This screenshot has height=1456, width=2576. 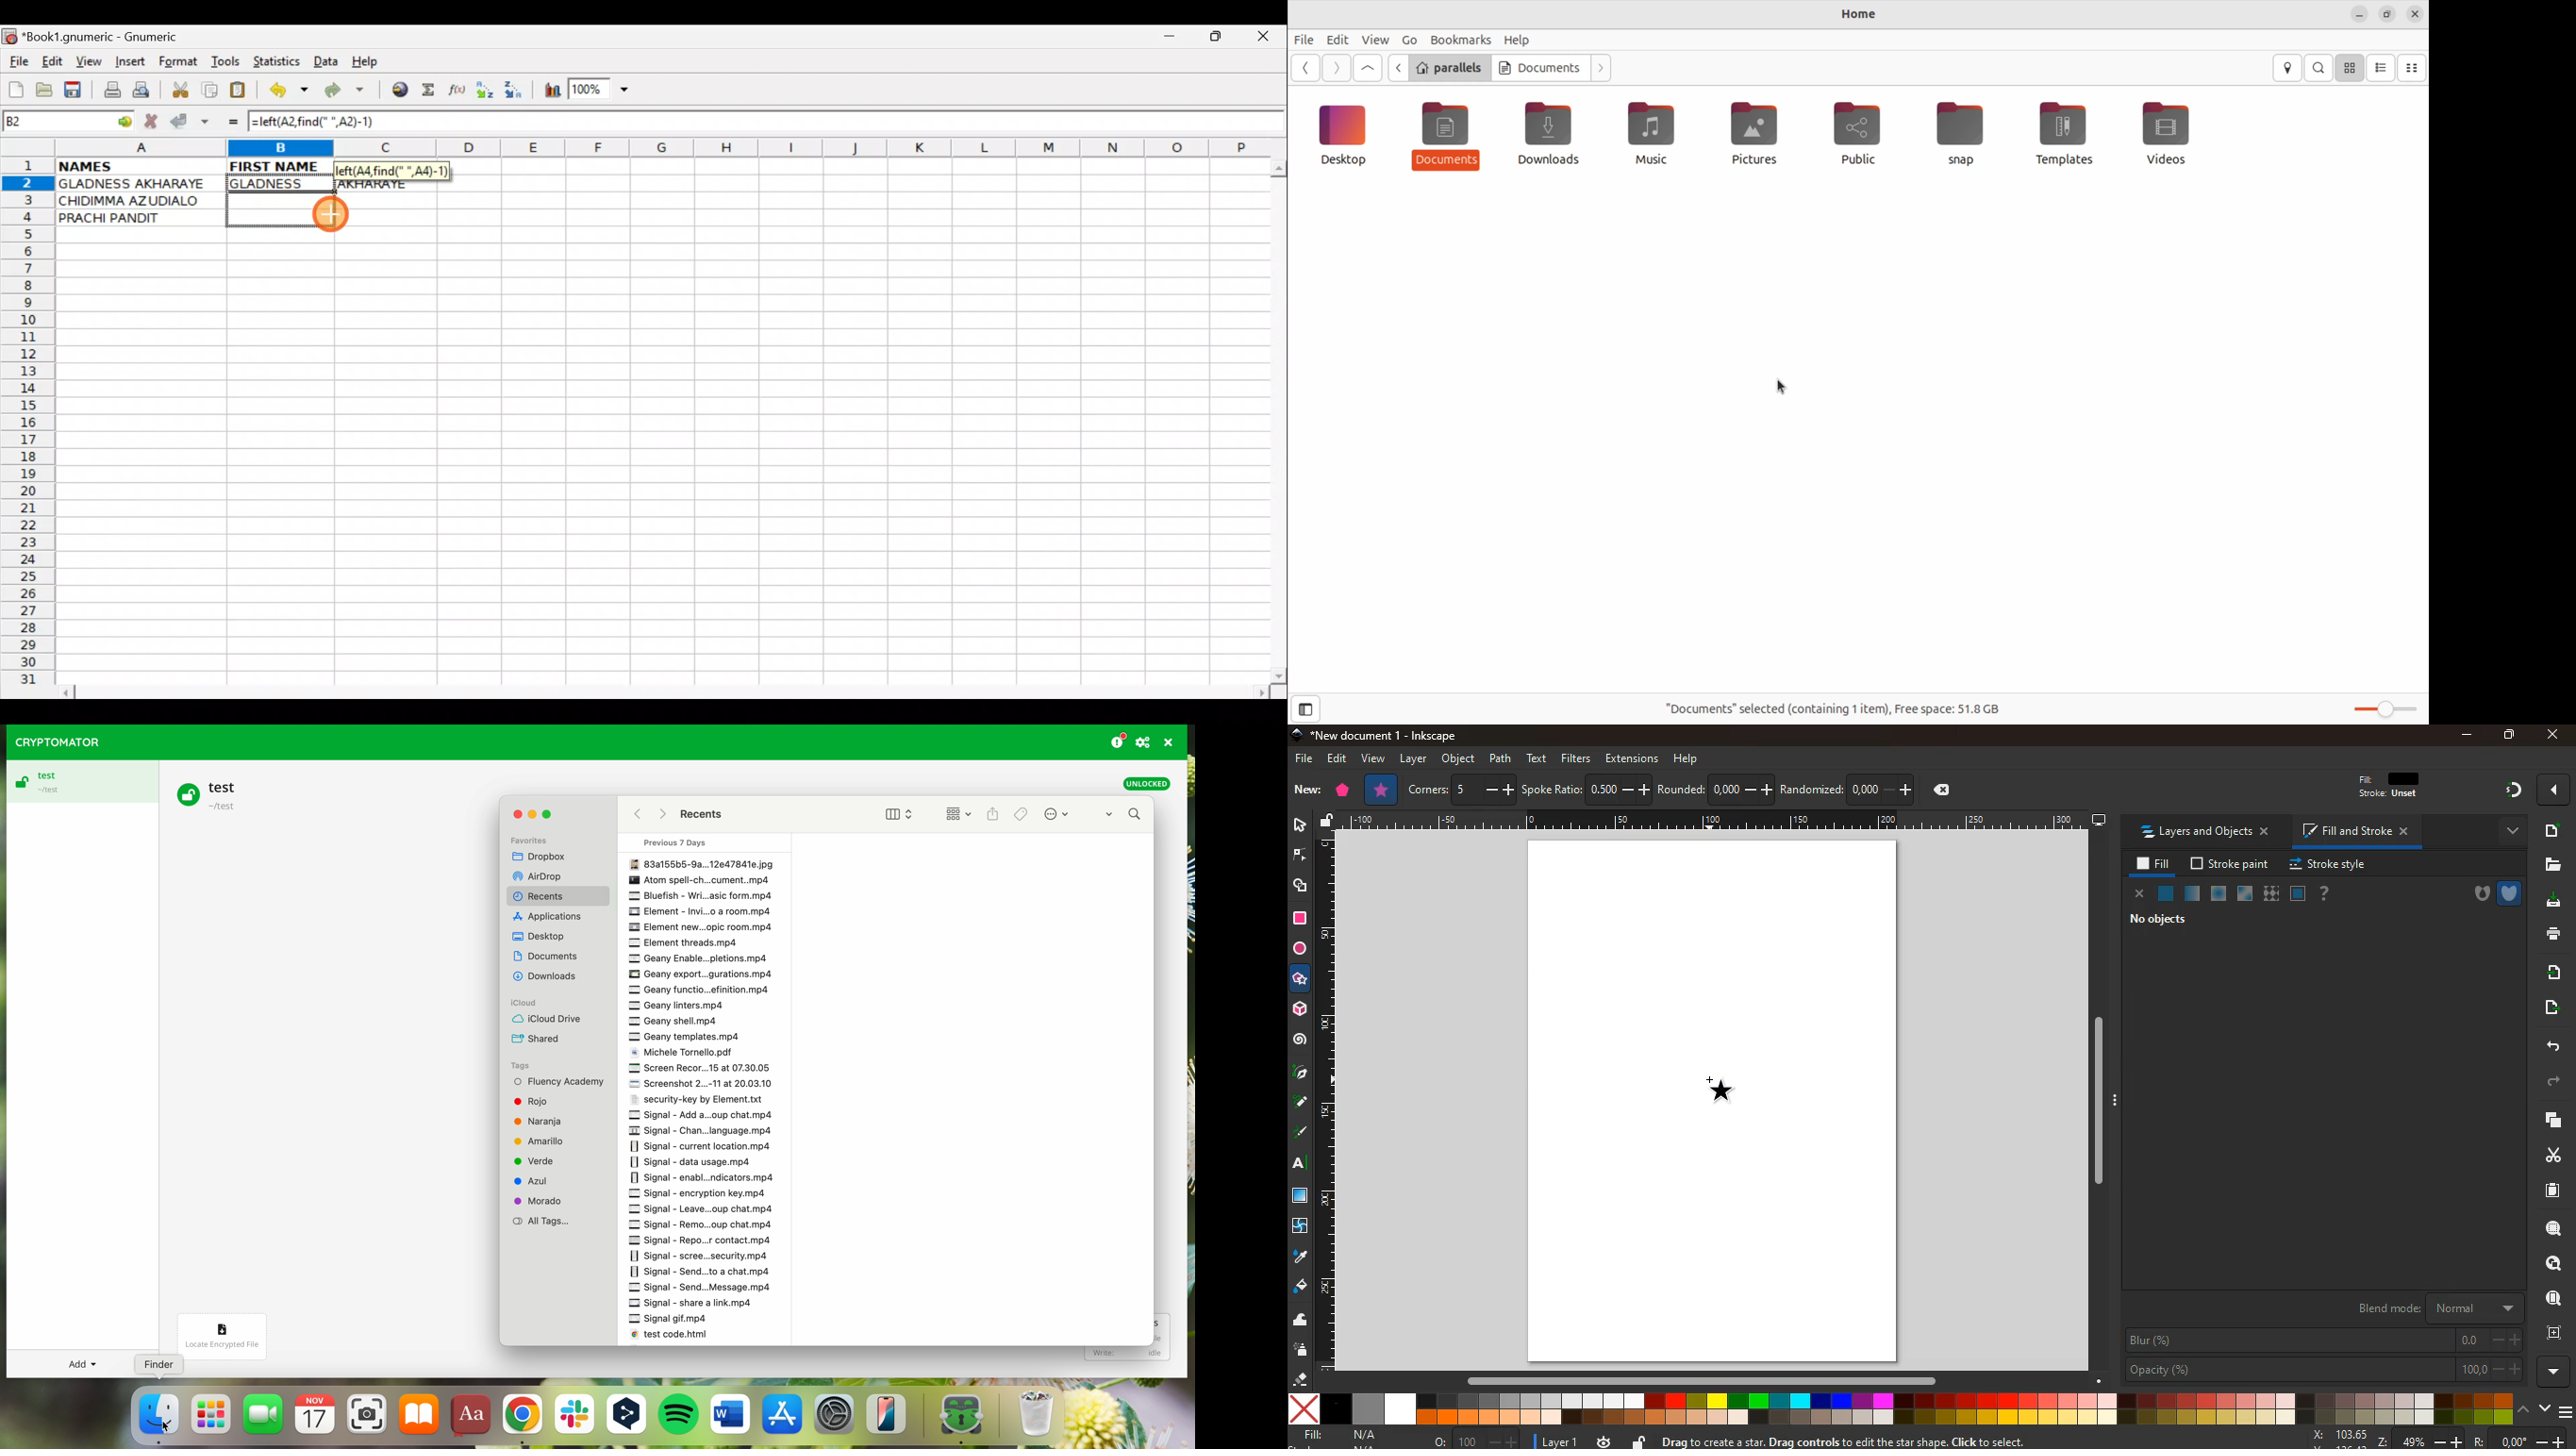 What do you see at coordinates (1302, 827) in the screenshot?
I see `select` at bounding box center [1302, 827].